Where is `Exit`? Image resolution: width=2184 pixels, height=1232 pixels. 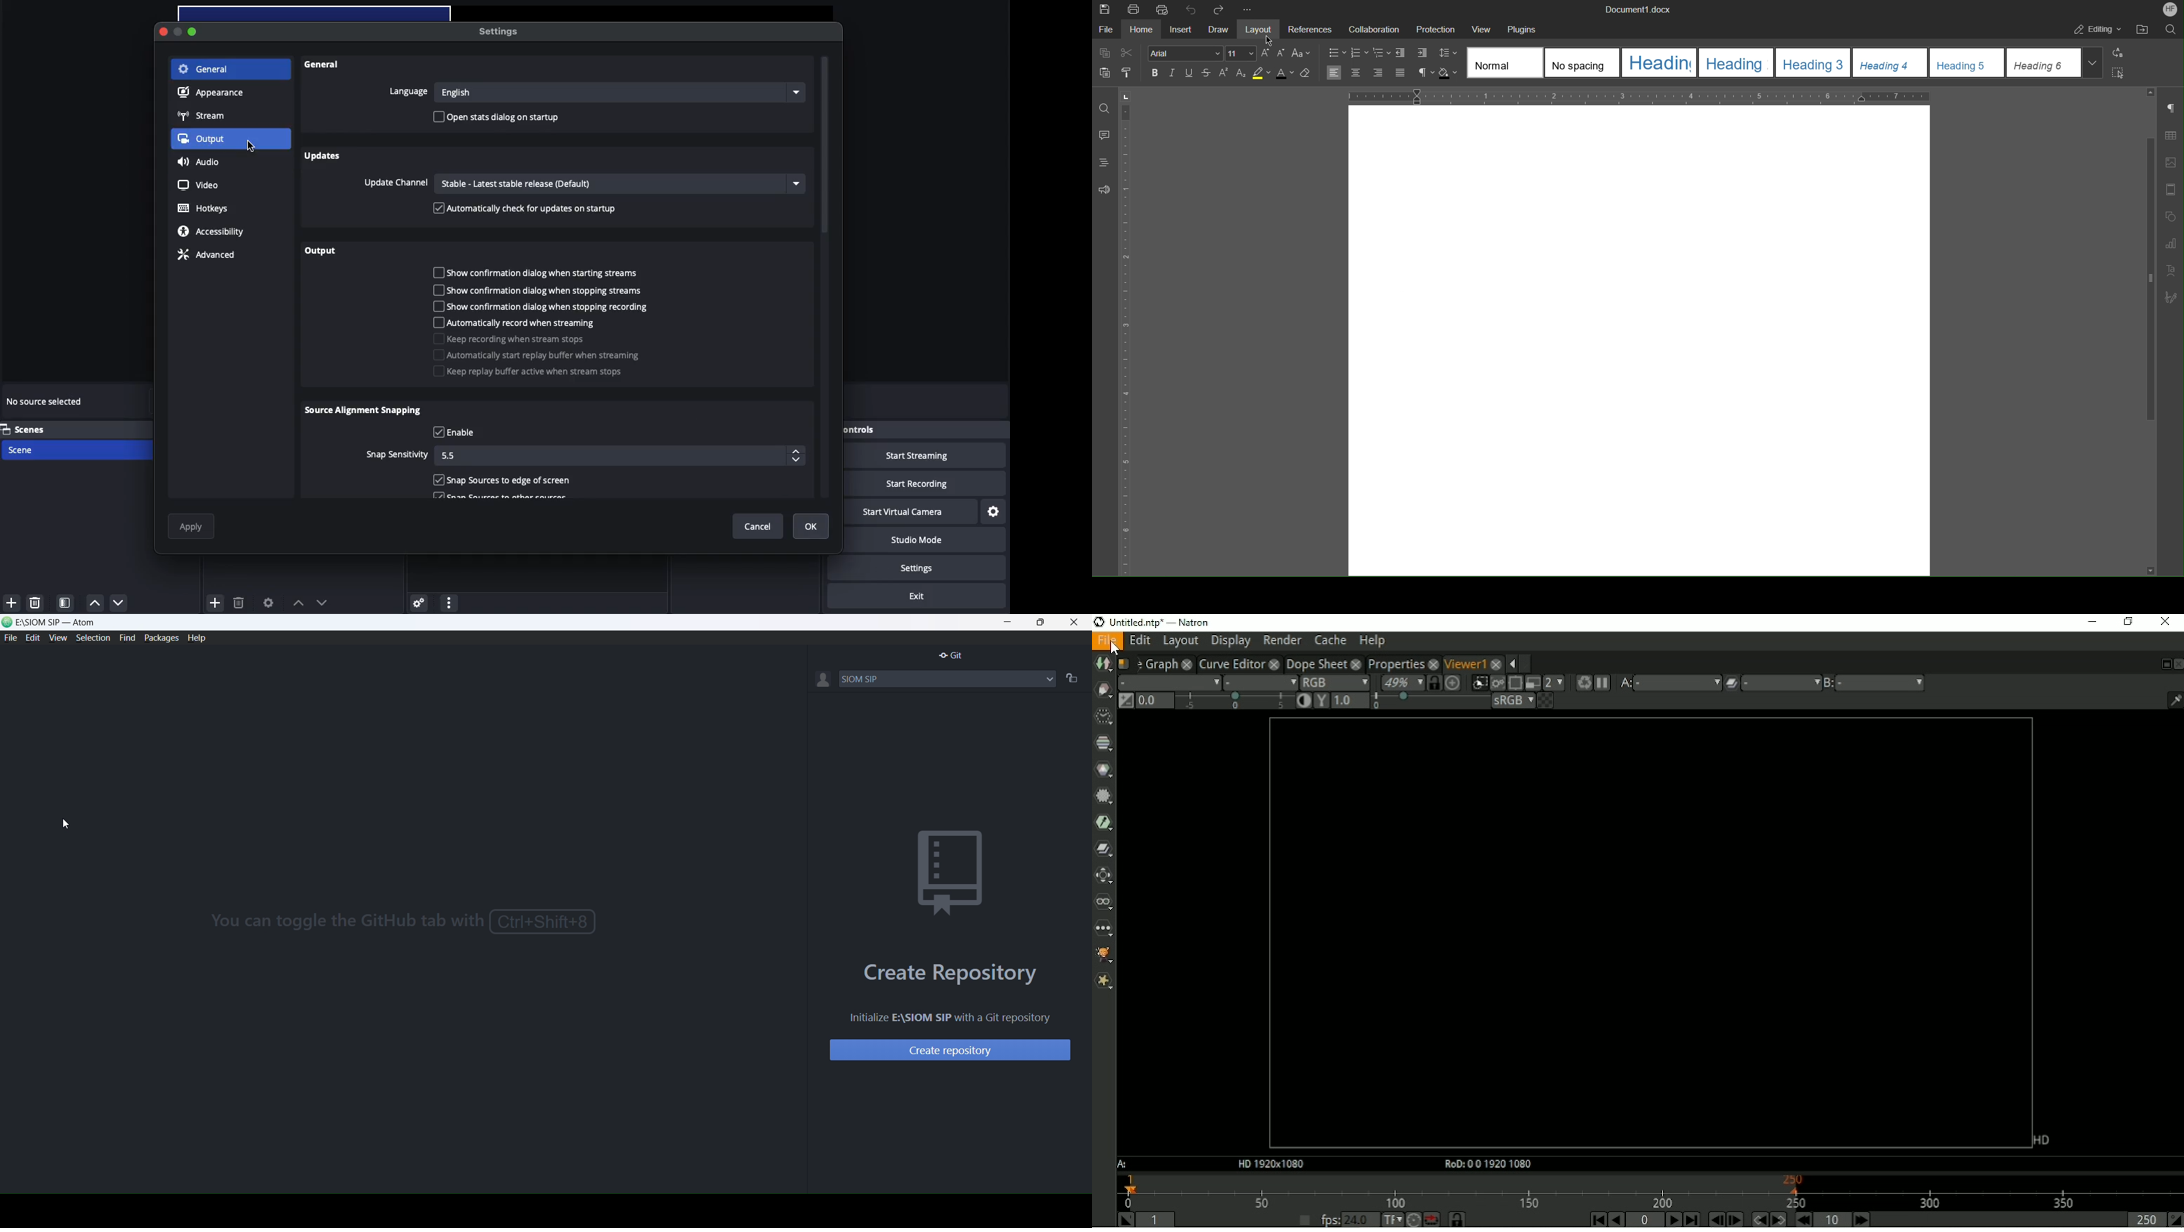
Exit is located at coordinates (917, 596).